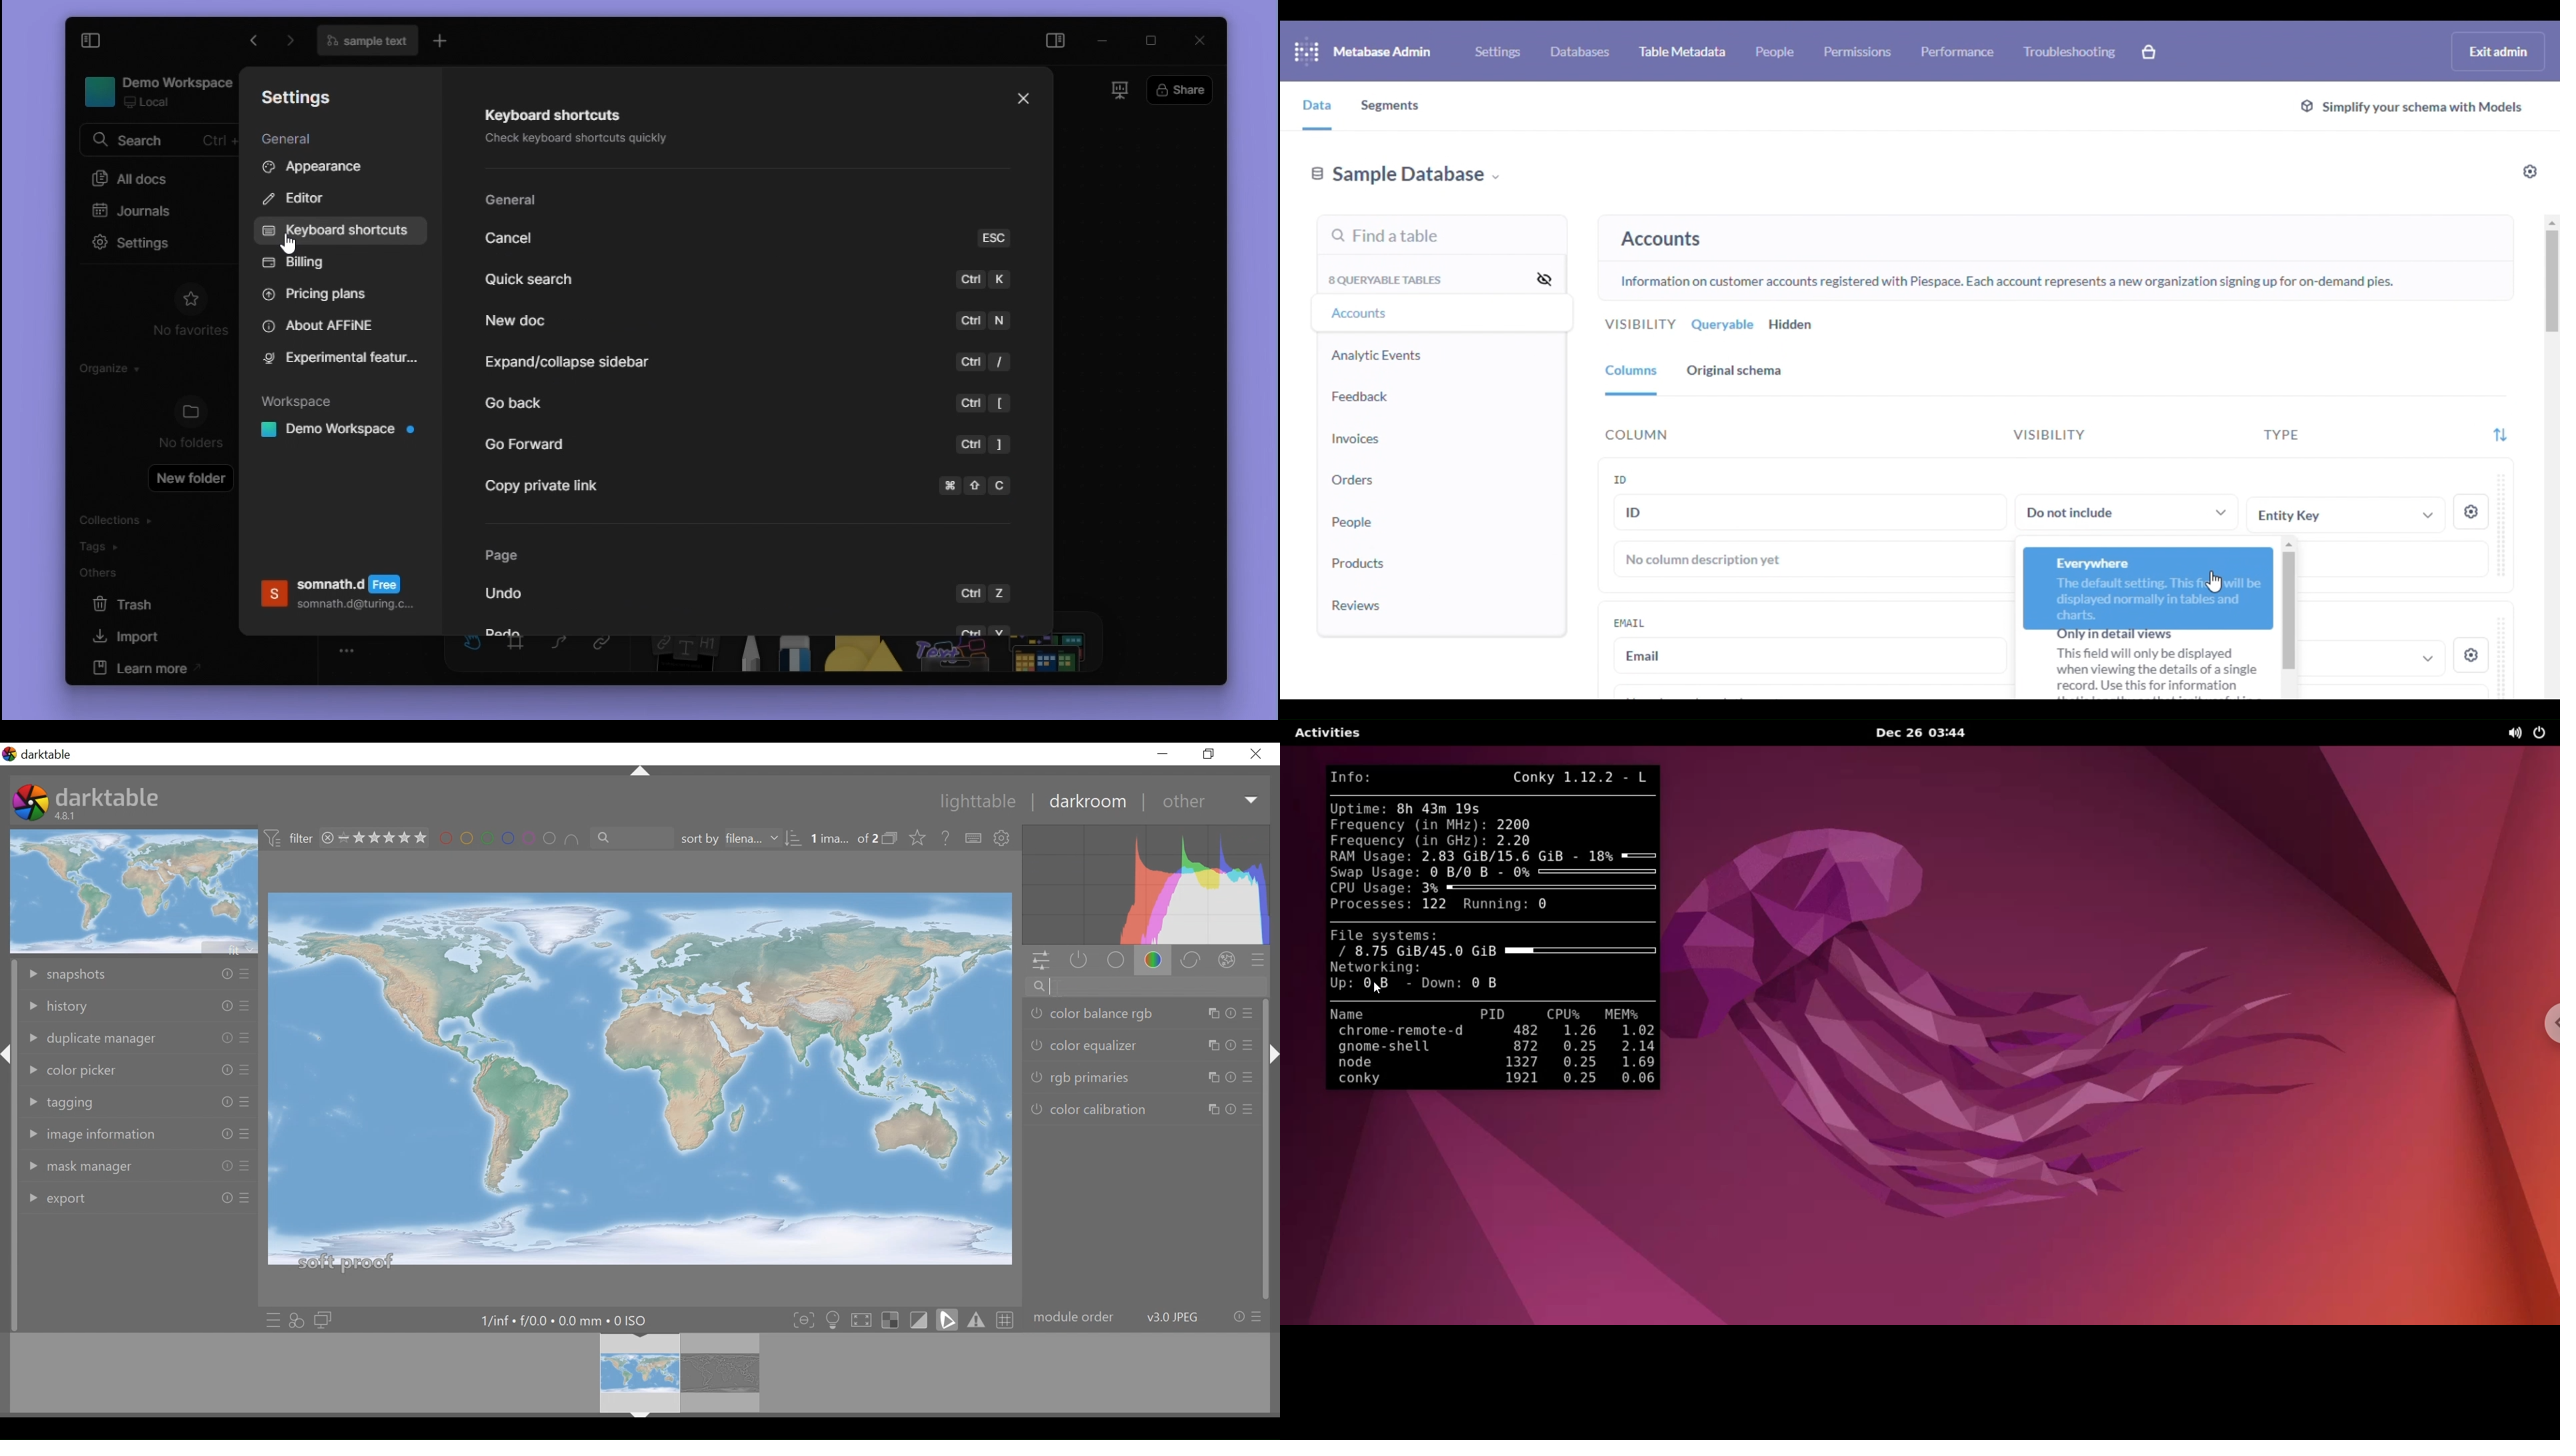  Describe the element at coordinates (154, 636) in the screenshot. I see `import` at that location.